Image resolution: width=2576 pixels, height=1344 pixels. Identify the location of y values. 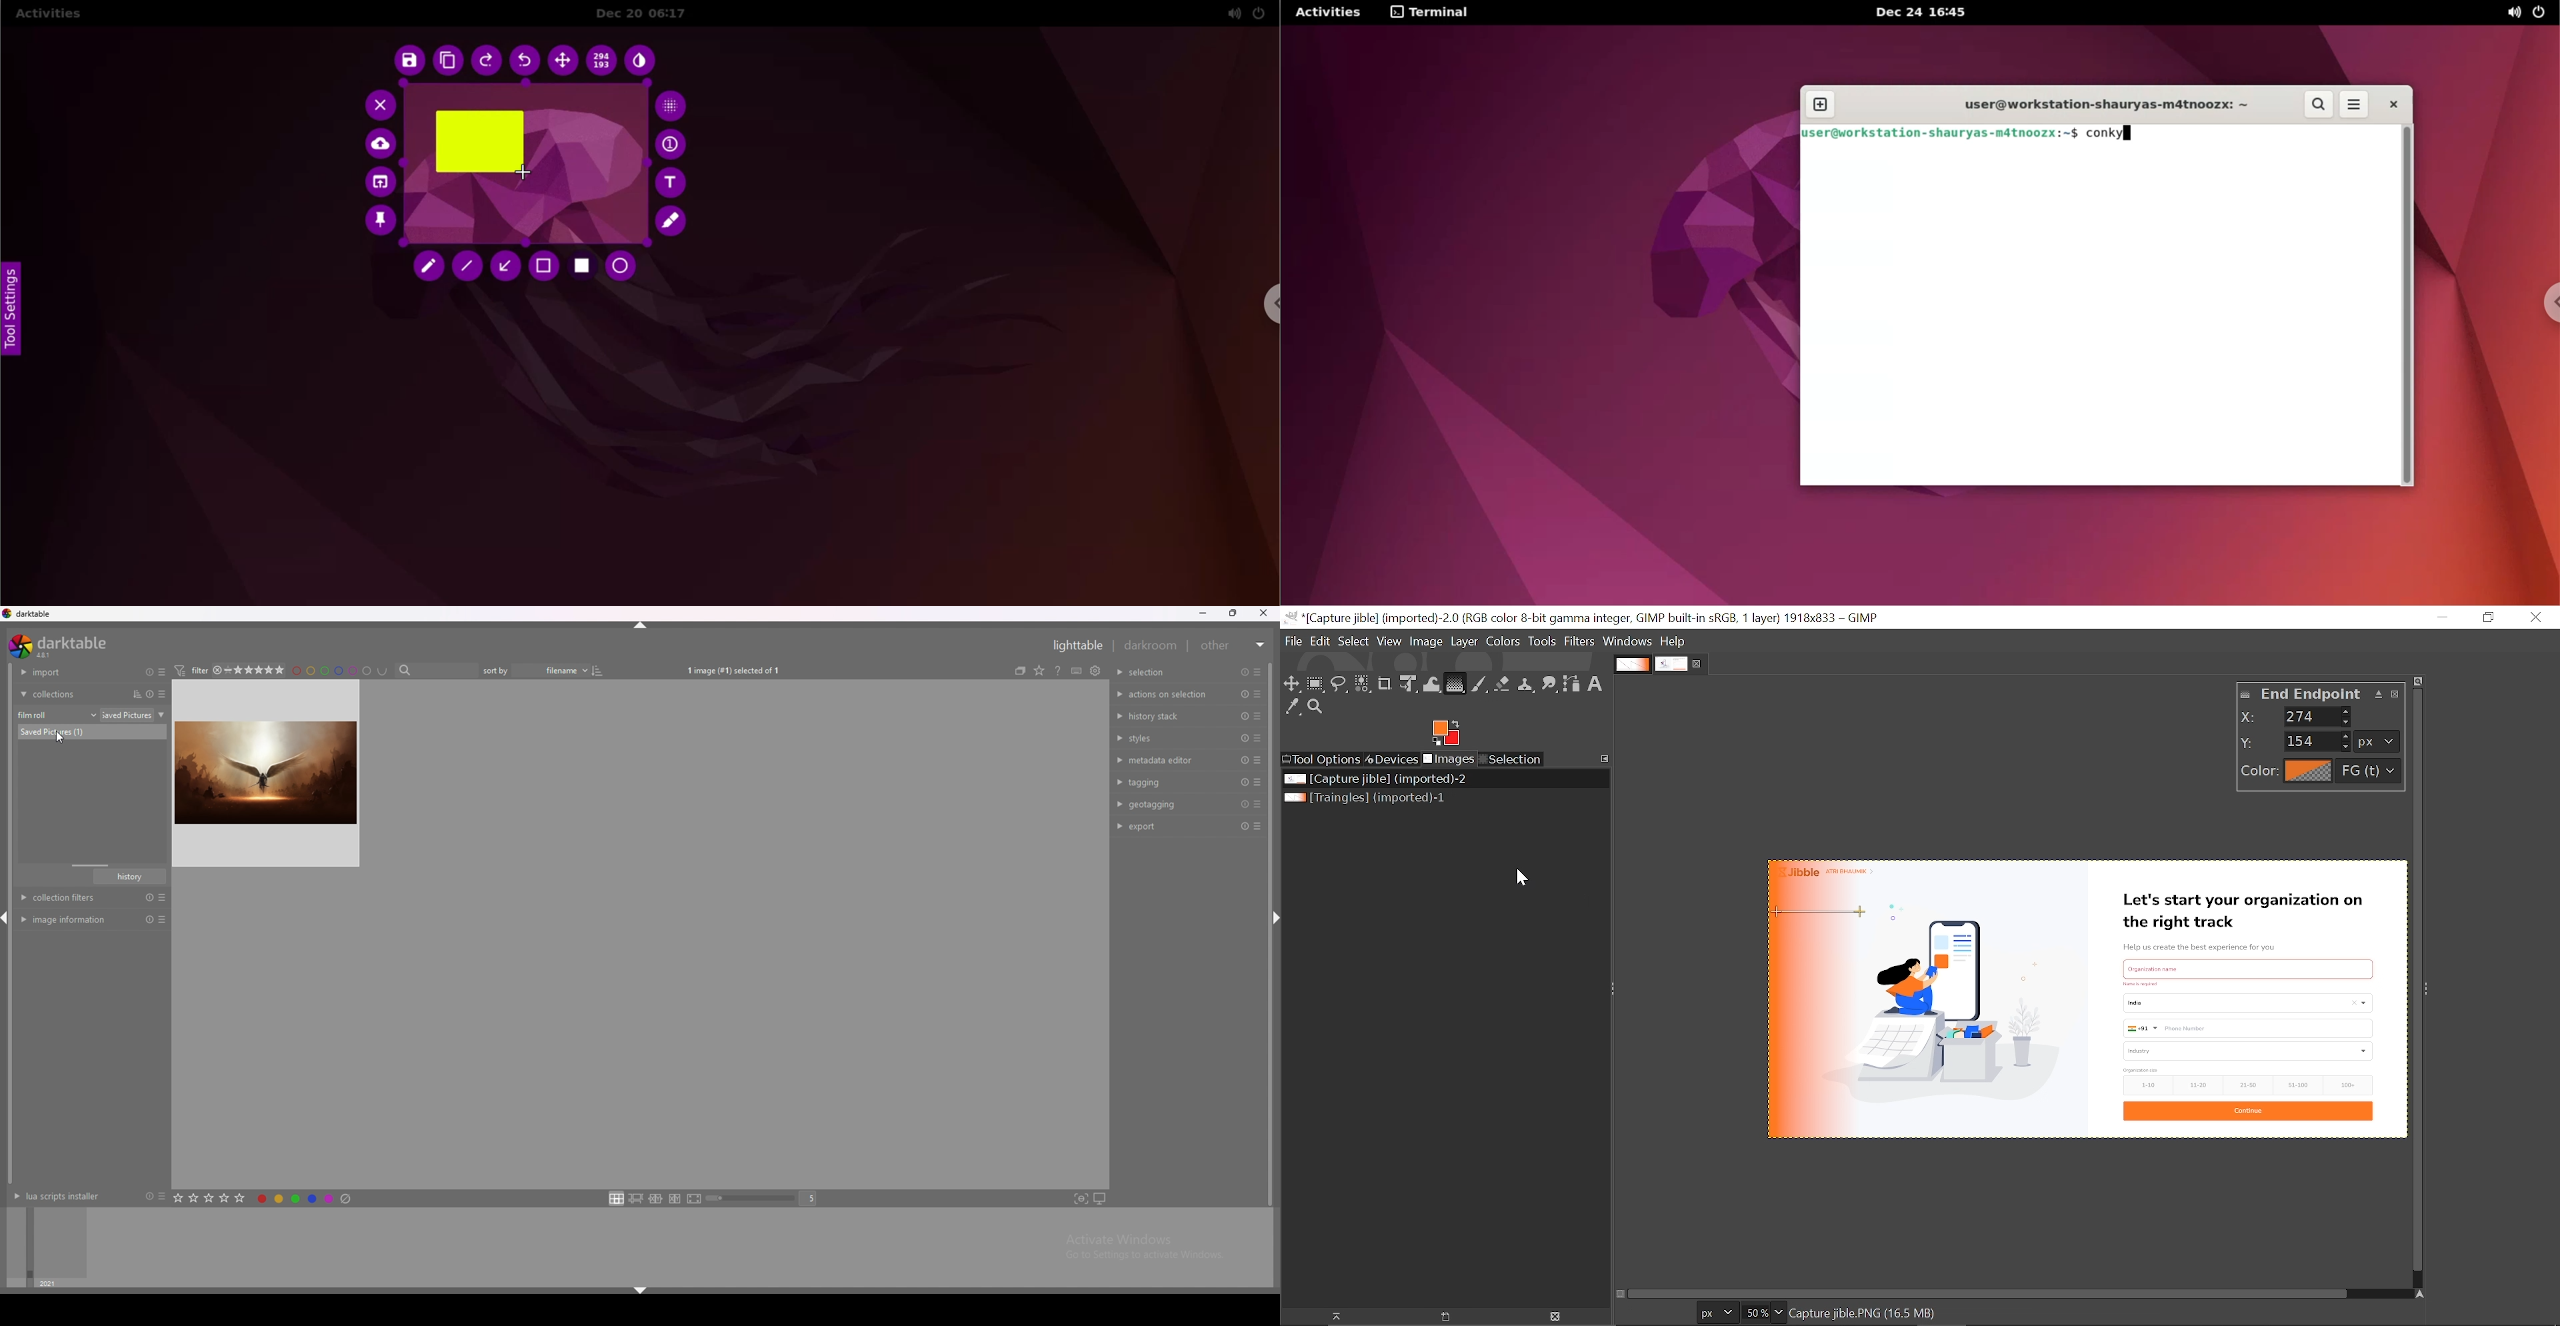
(2319, 741).